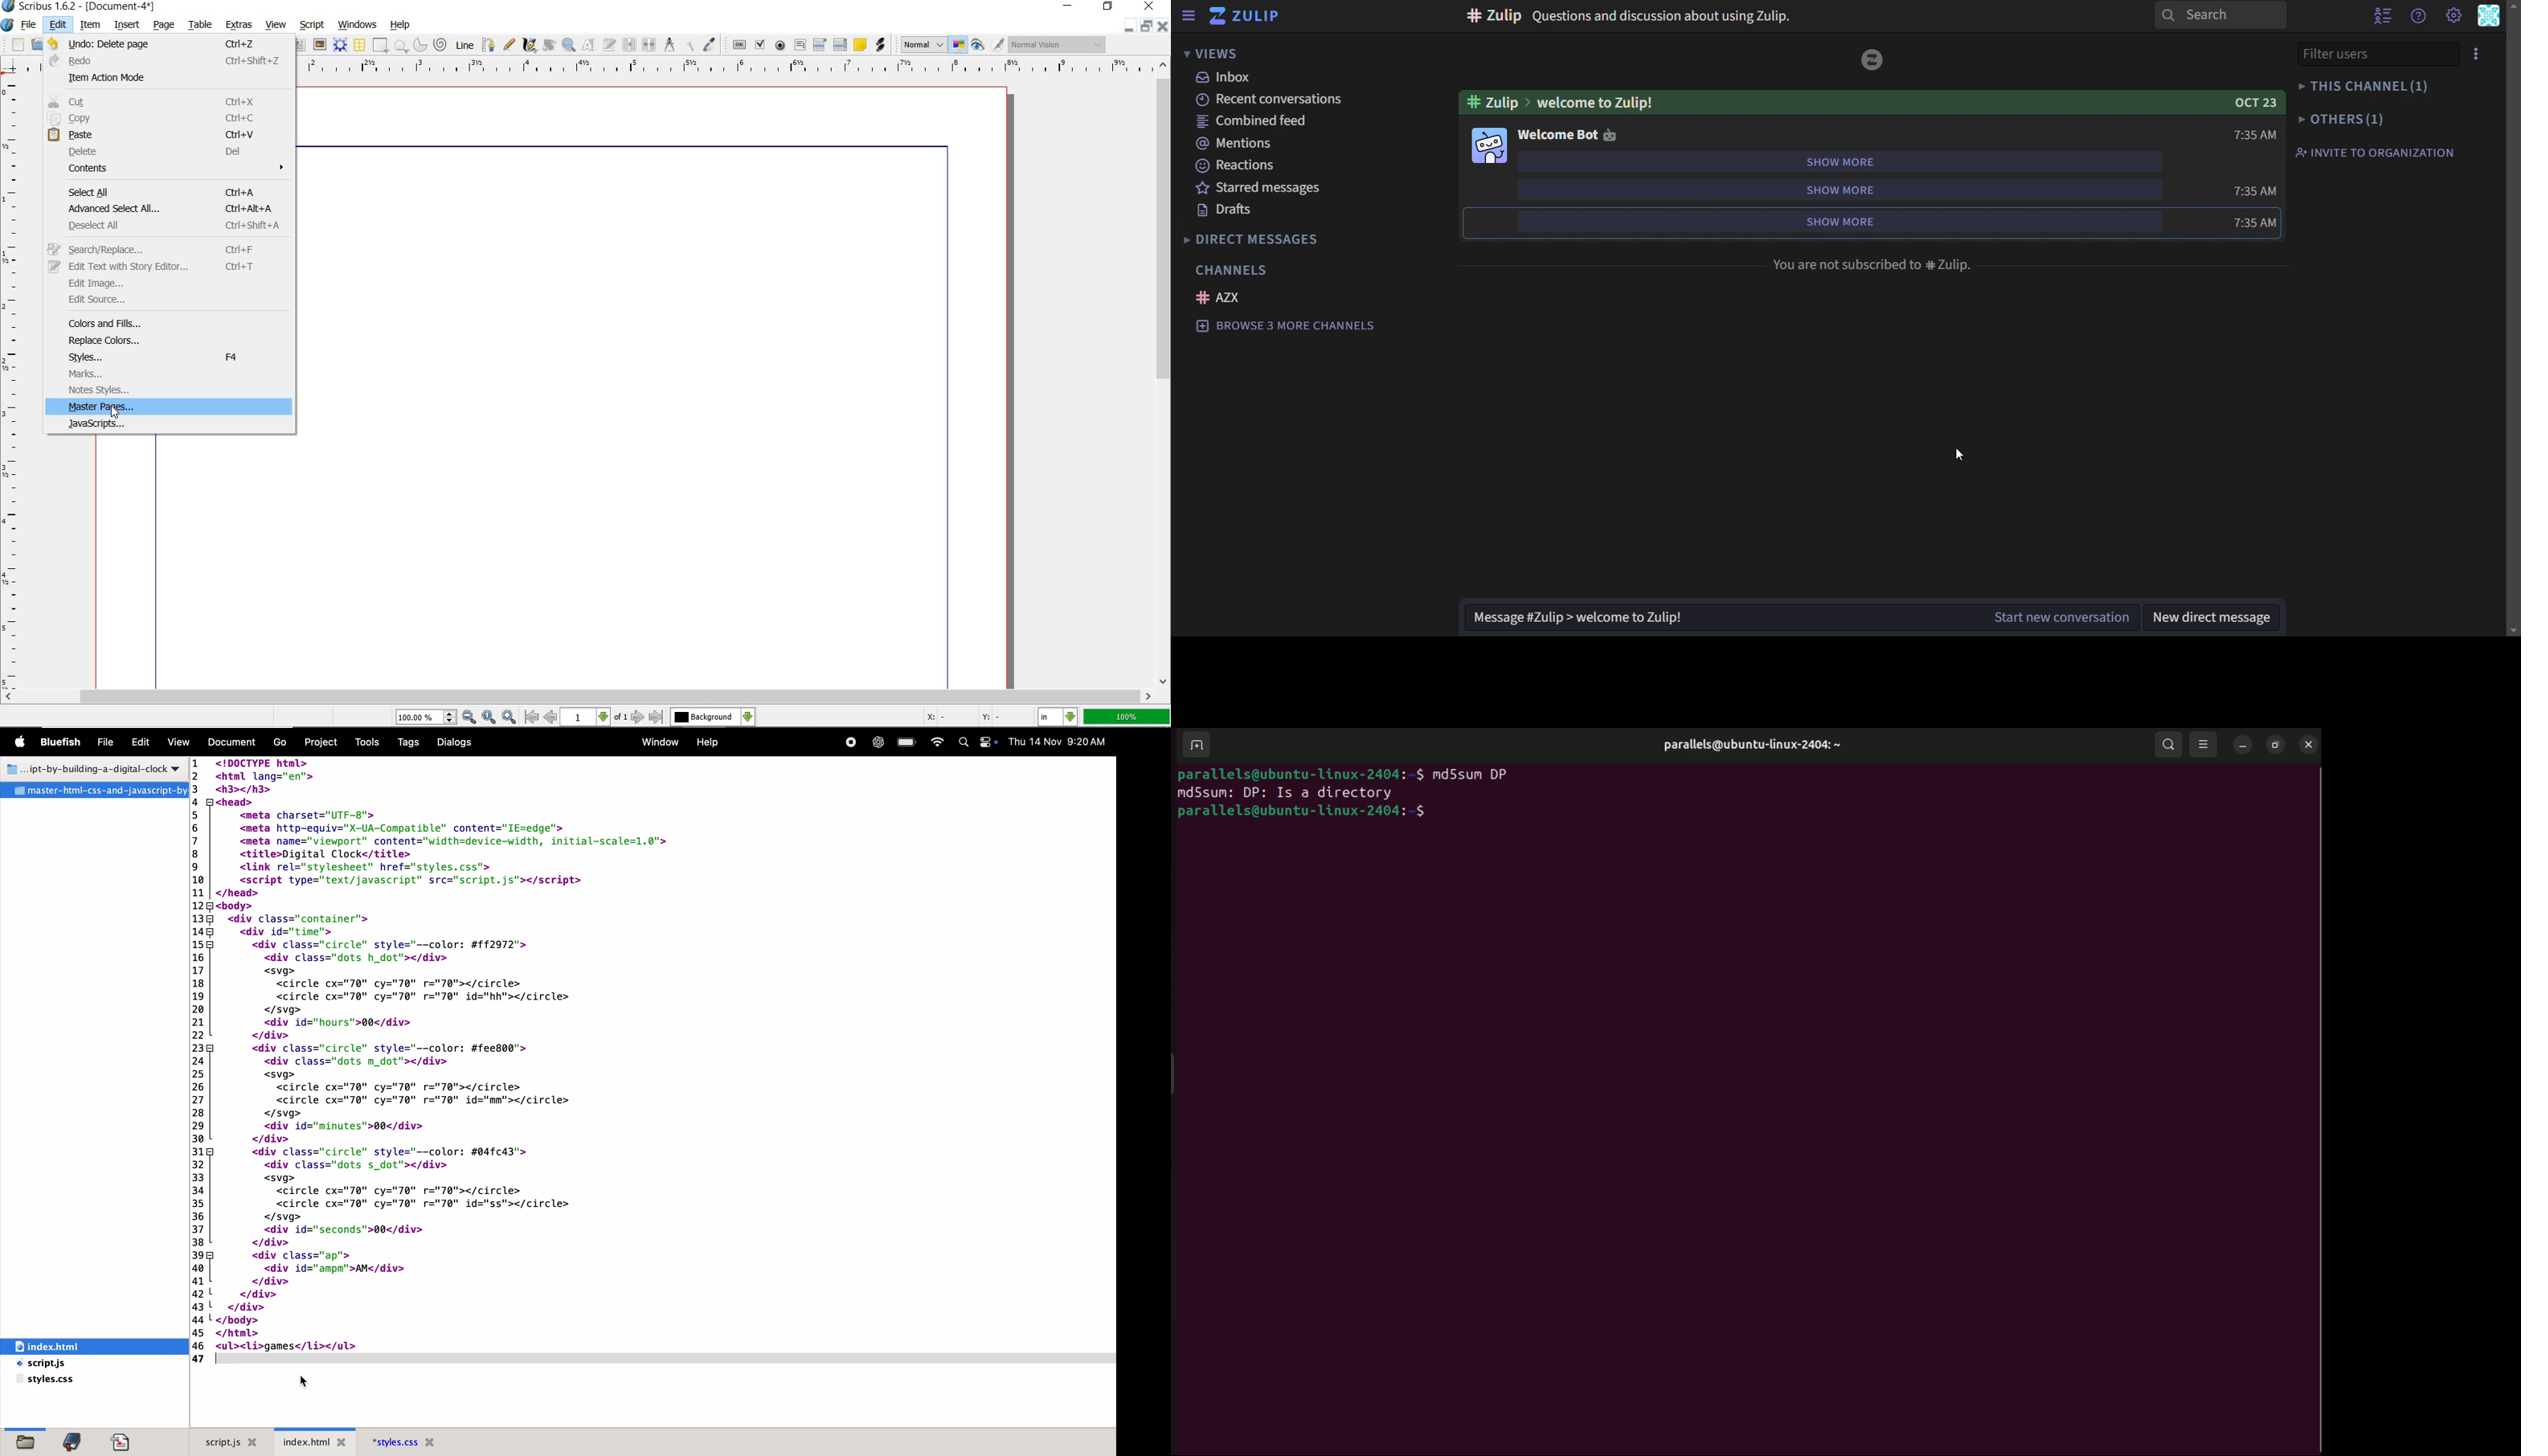 The height and width of the screenshot is (1456, 2548). Describe the element at coordinates (29, 25) in the screenshot. I see `file` at that location.